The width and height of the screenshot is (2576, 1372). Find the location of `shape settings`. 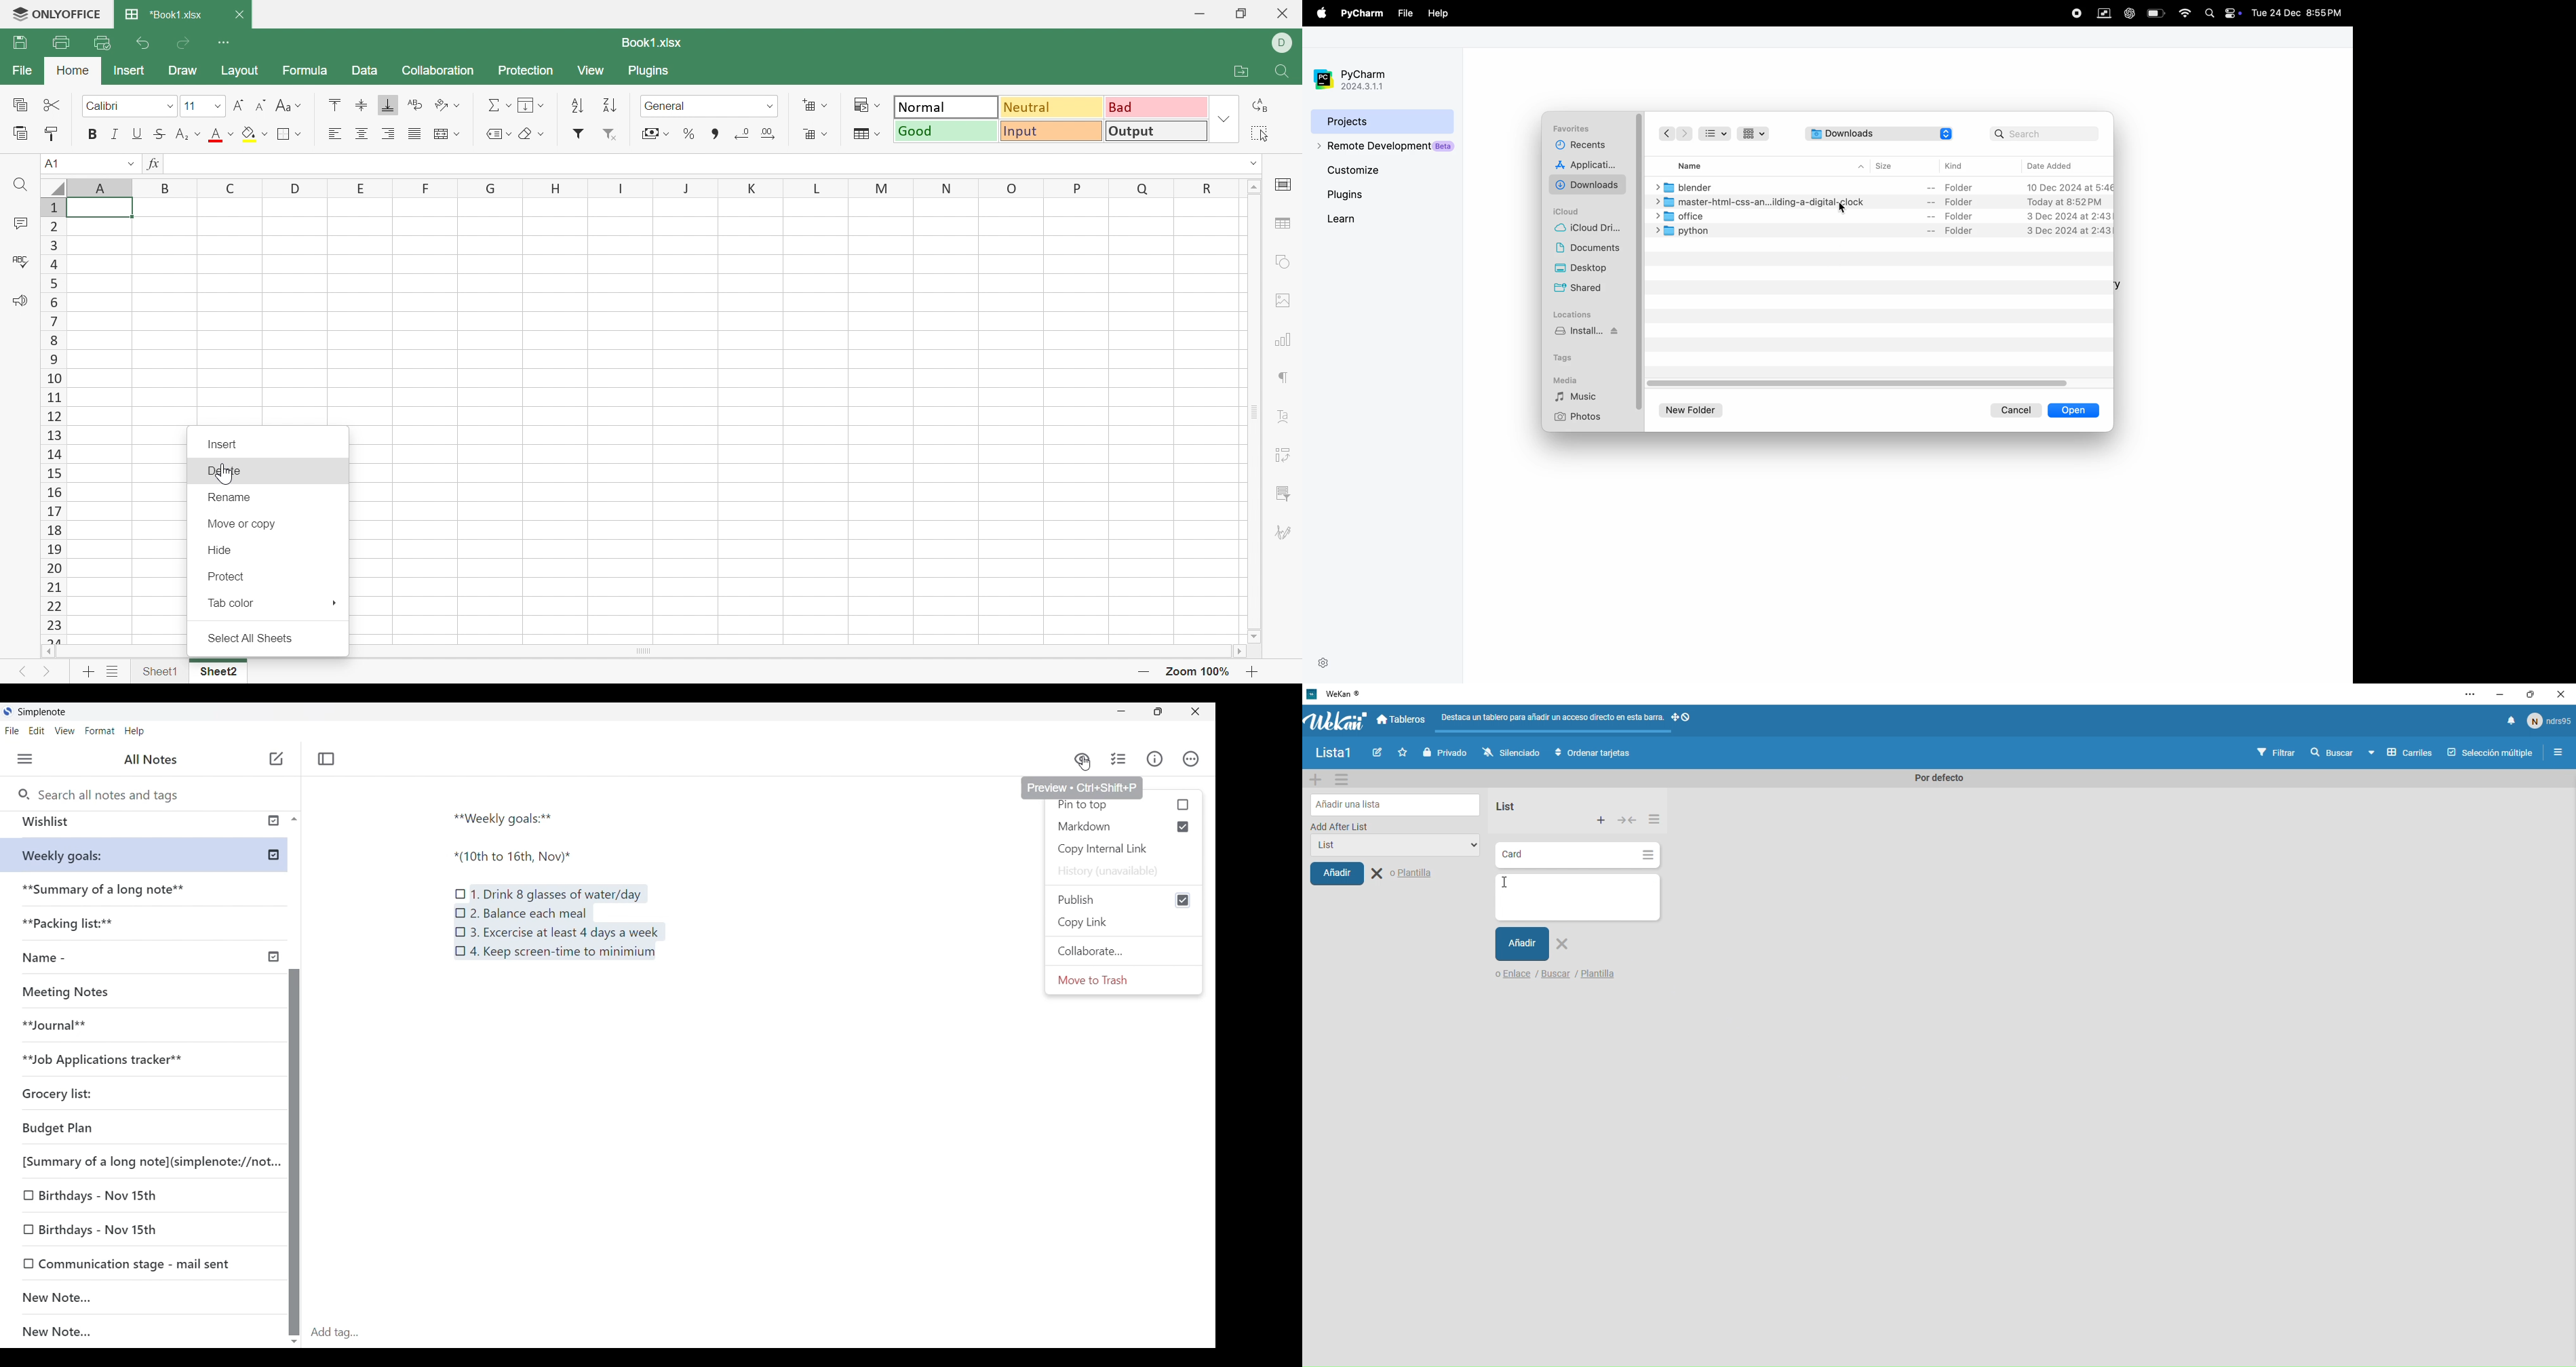

shape settings is located at coordinates (1281, 264).